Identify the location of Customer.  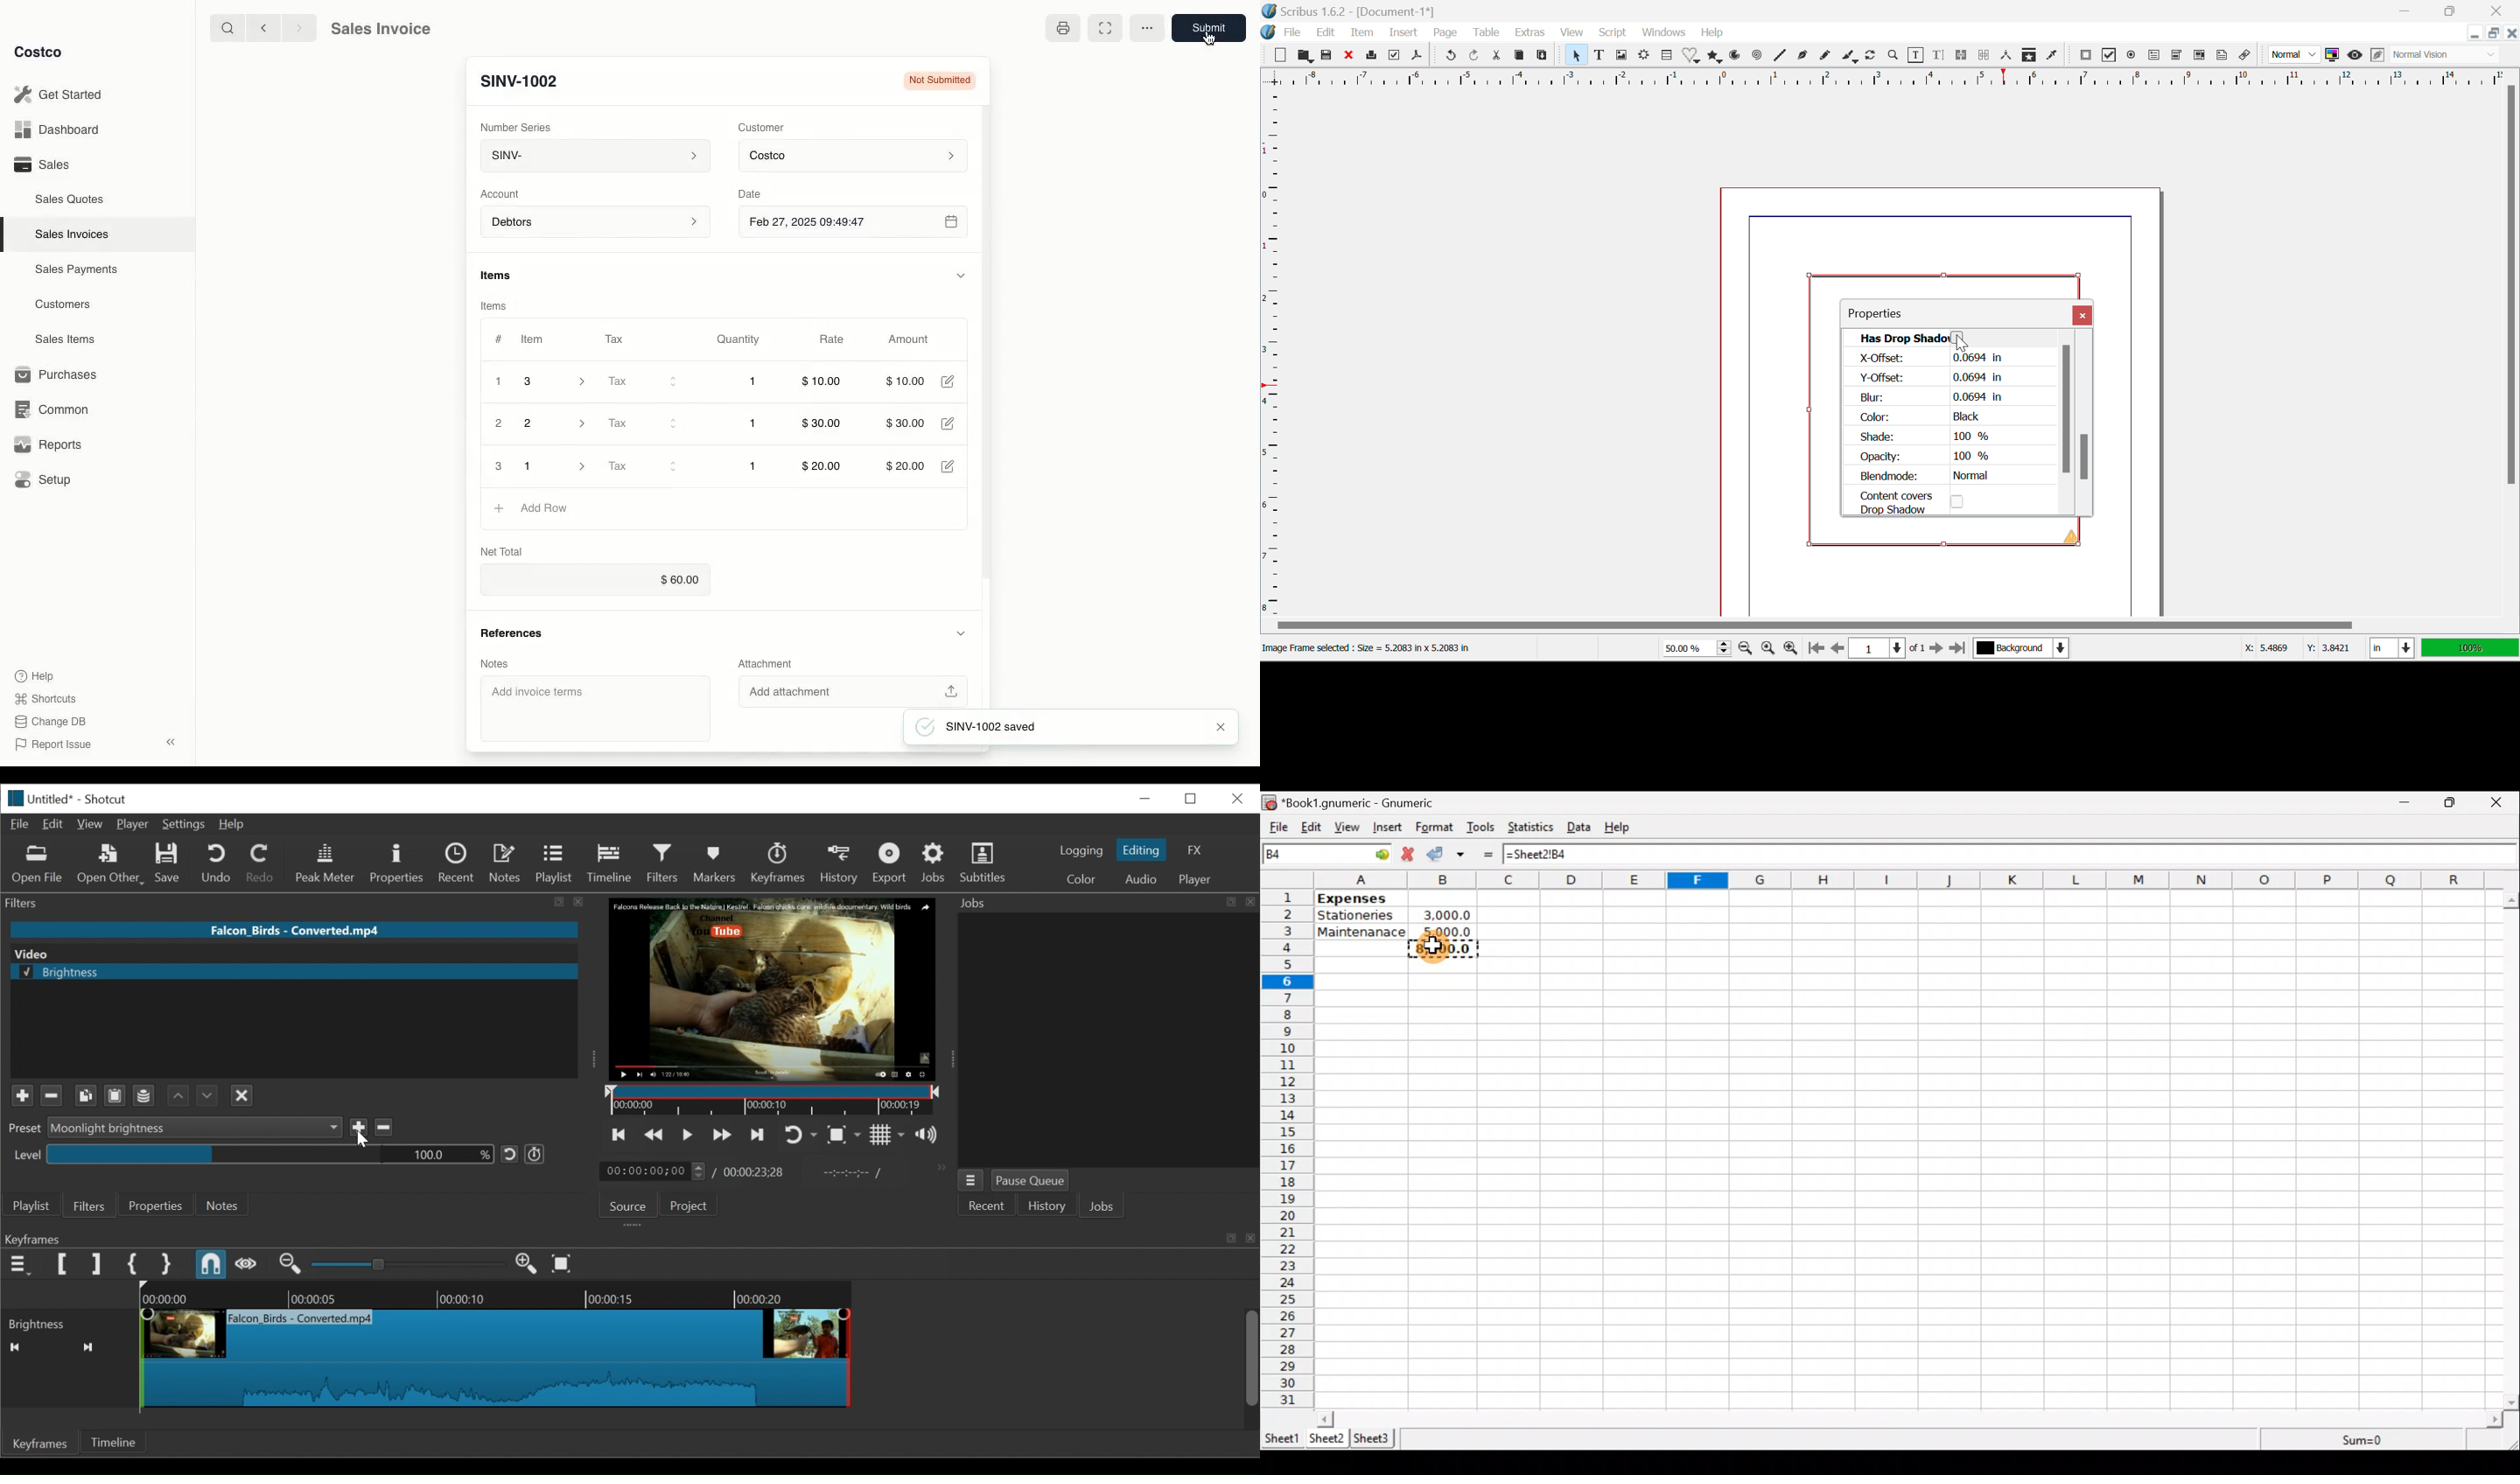
(762, 126).